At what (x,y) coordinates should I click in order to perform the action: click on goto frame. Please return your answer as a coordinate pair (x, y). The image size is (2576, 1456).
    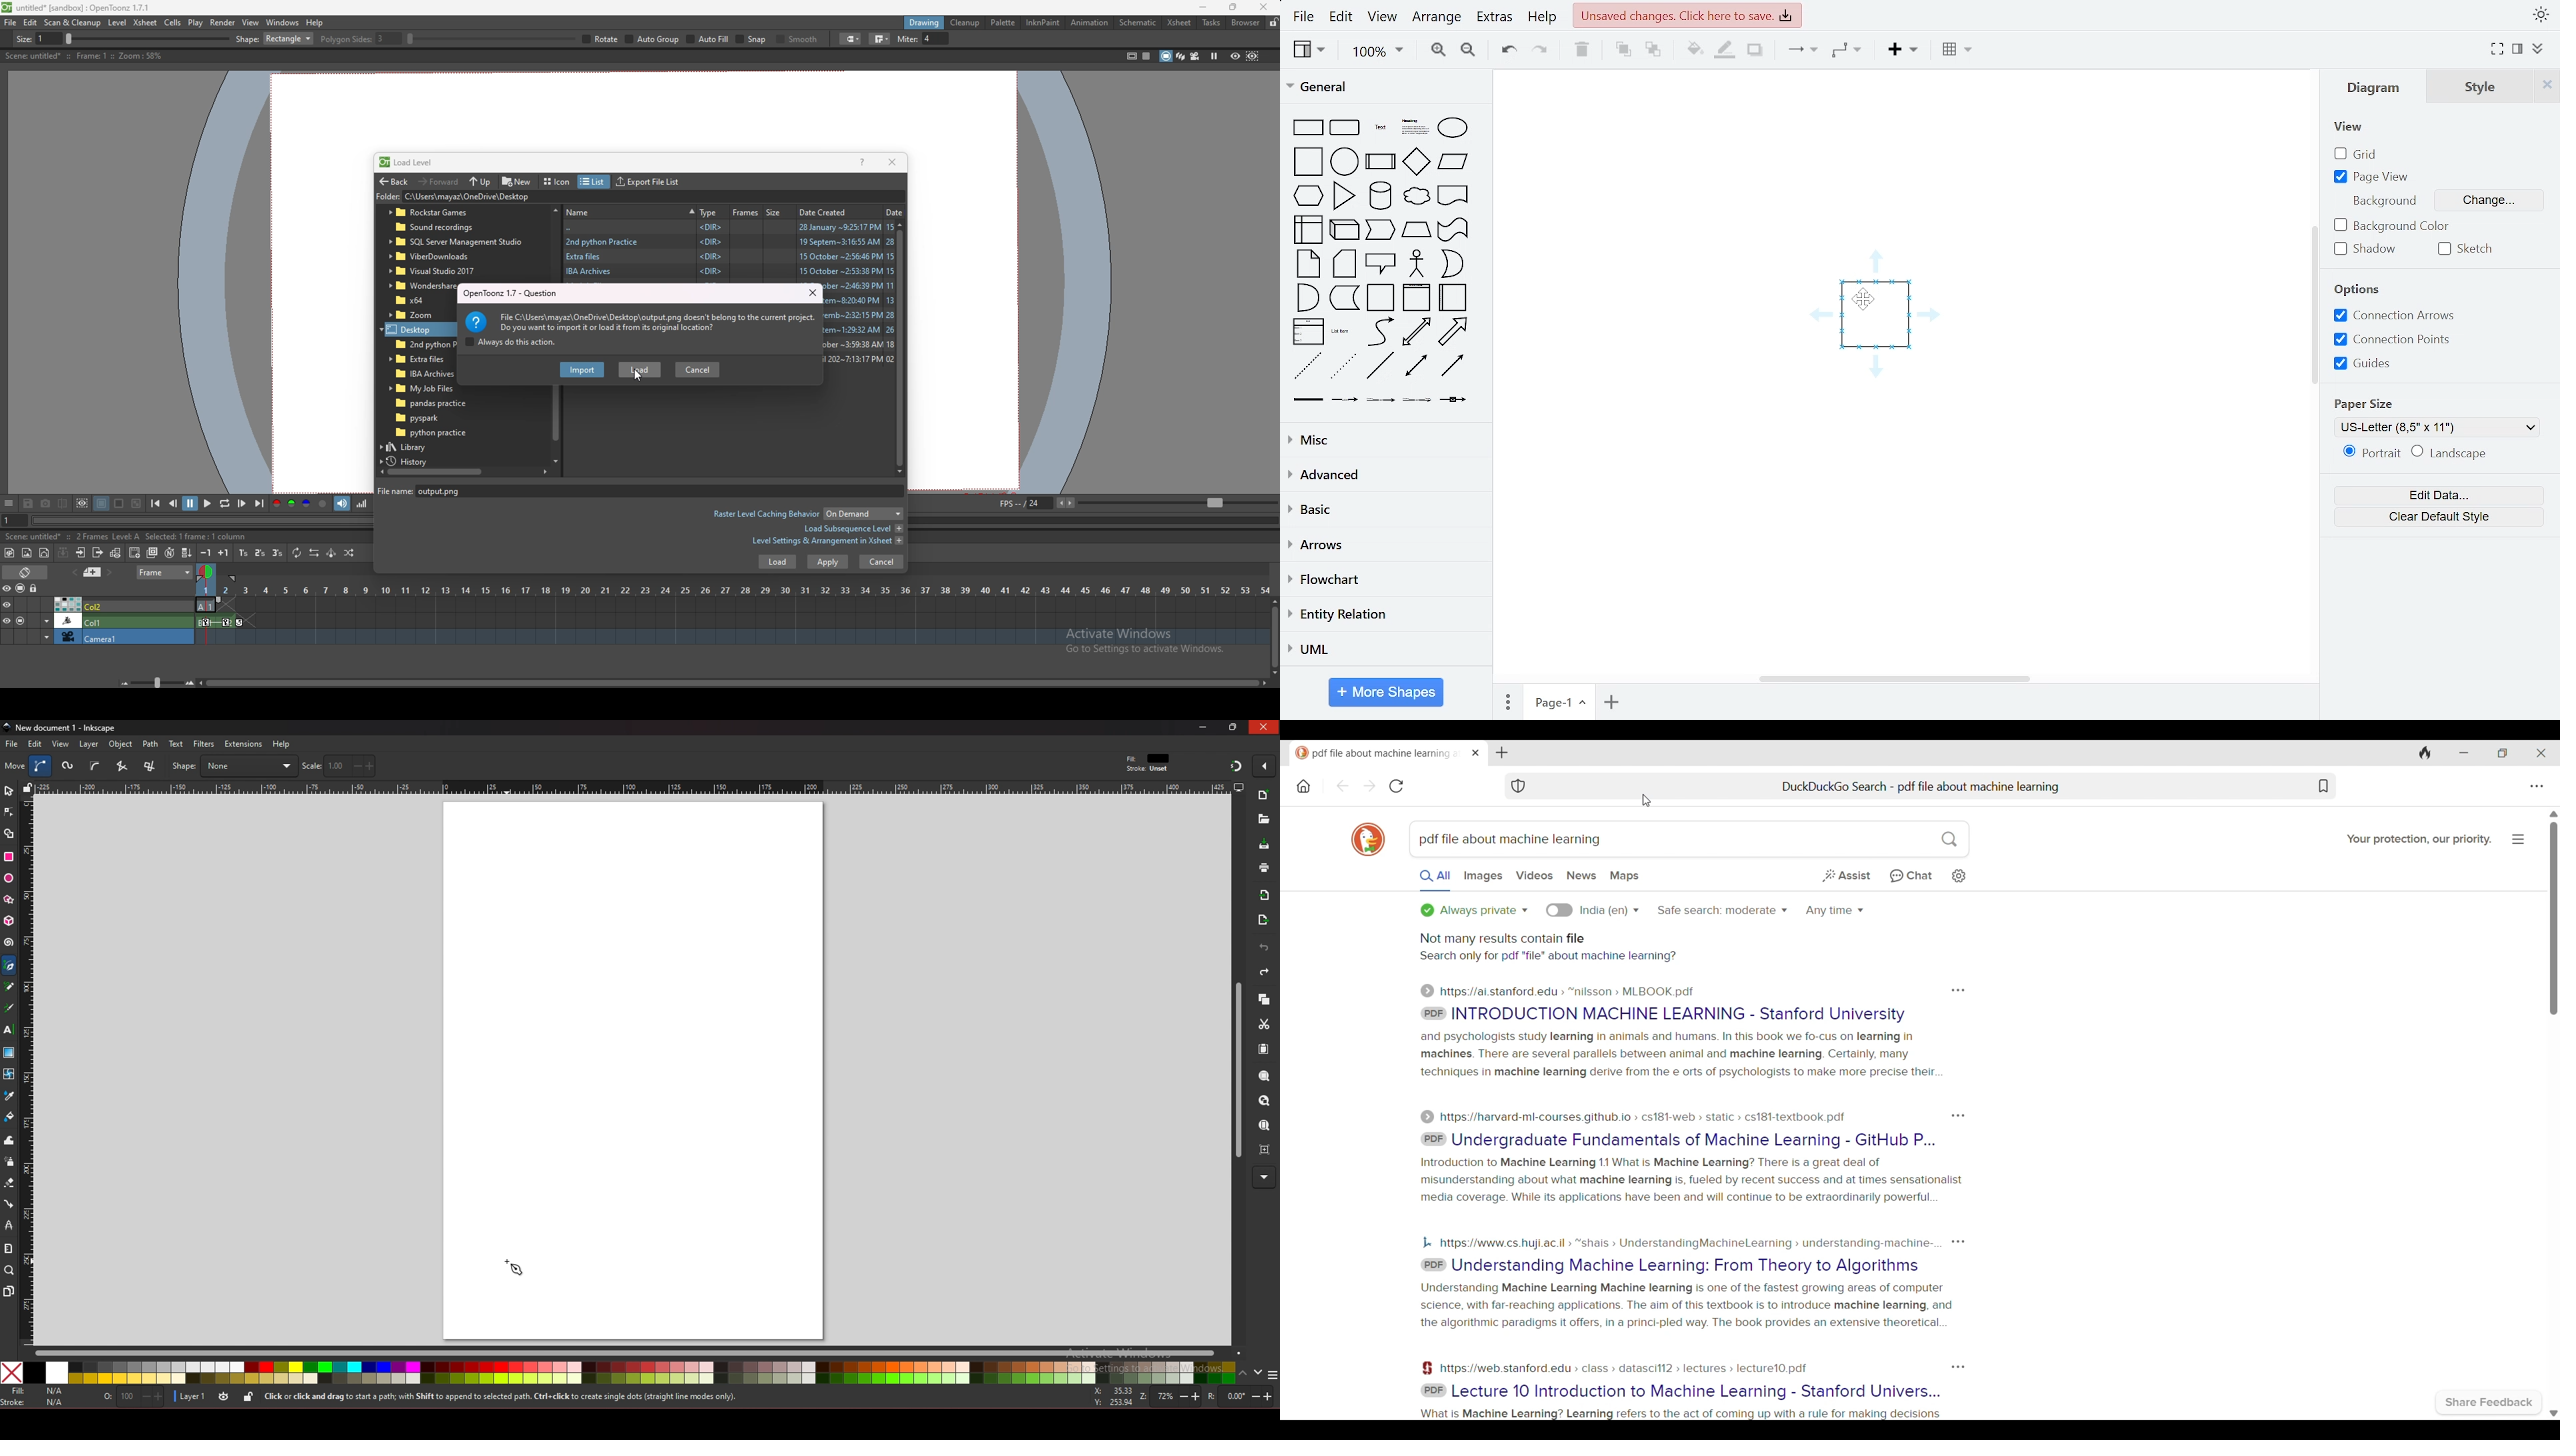
    Looking at the image, I should click on (15, 521).